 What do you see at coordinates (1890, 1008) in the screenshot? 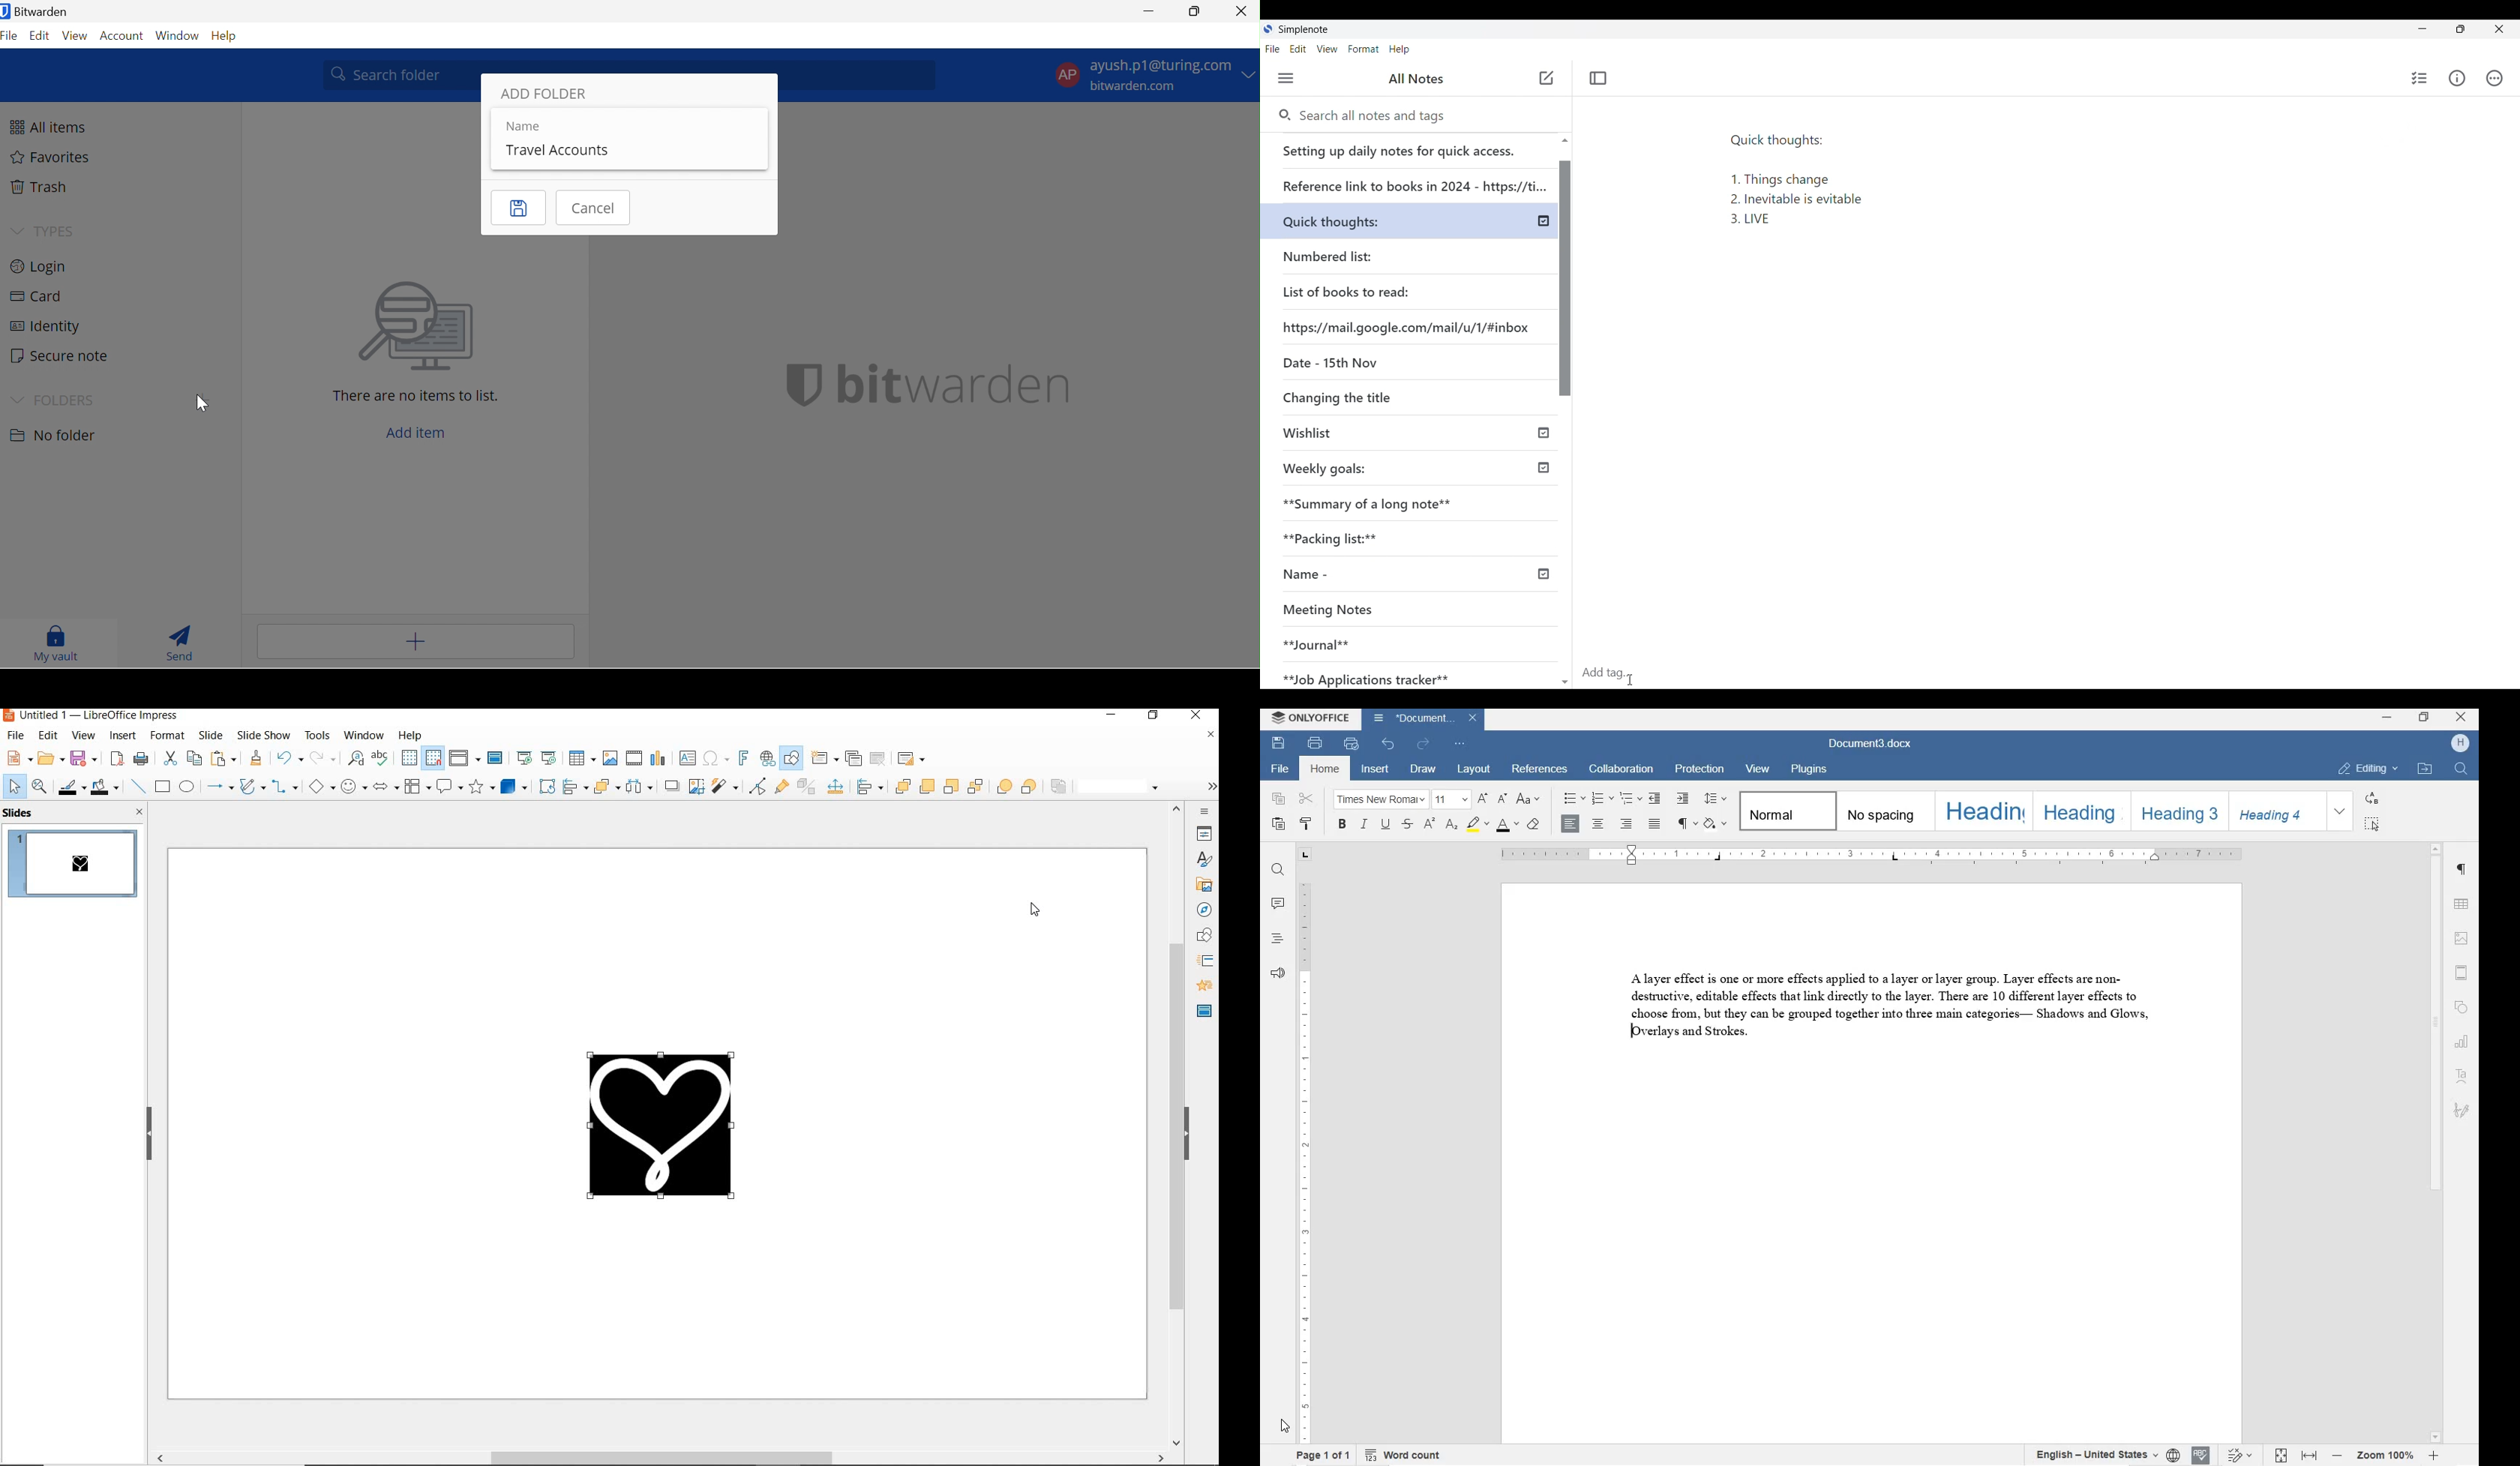
I see `Alayer effect is one or more effects applied to a layer or layer group. Layer effects are non-
destructive, editable effects that link directly to the layer. There are 10 different layer effects to
choose from, but they can be grouped together into three main categories— Shadows and Glows,
[overlays and Strokes.` at bounding box center [1890, 1008].